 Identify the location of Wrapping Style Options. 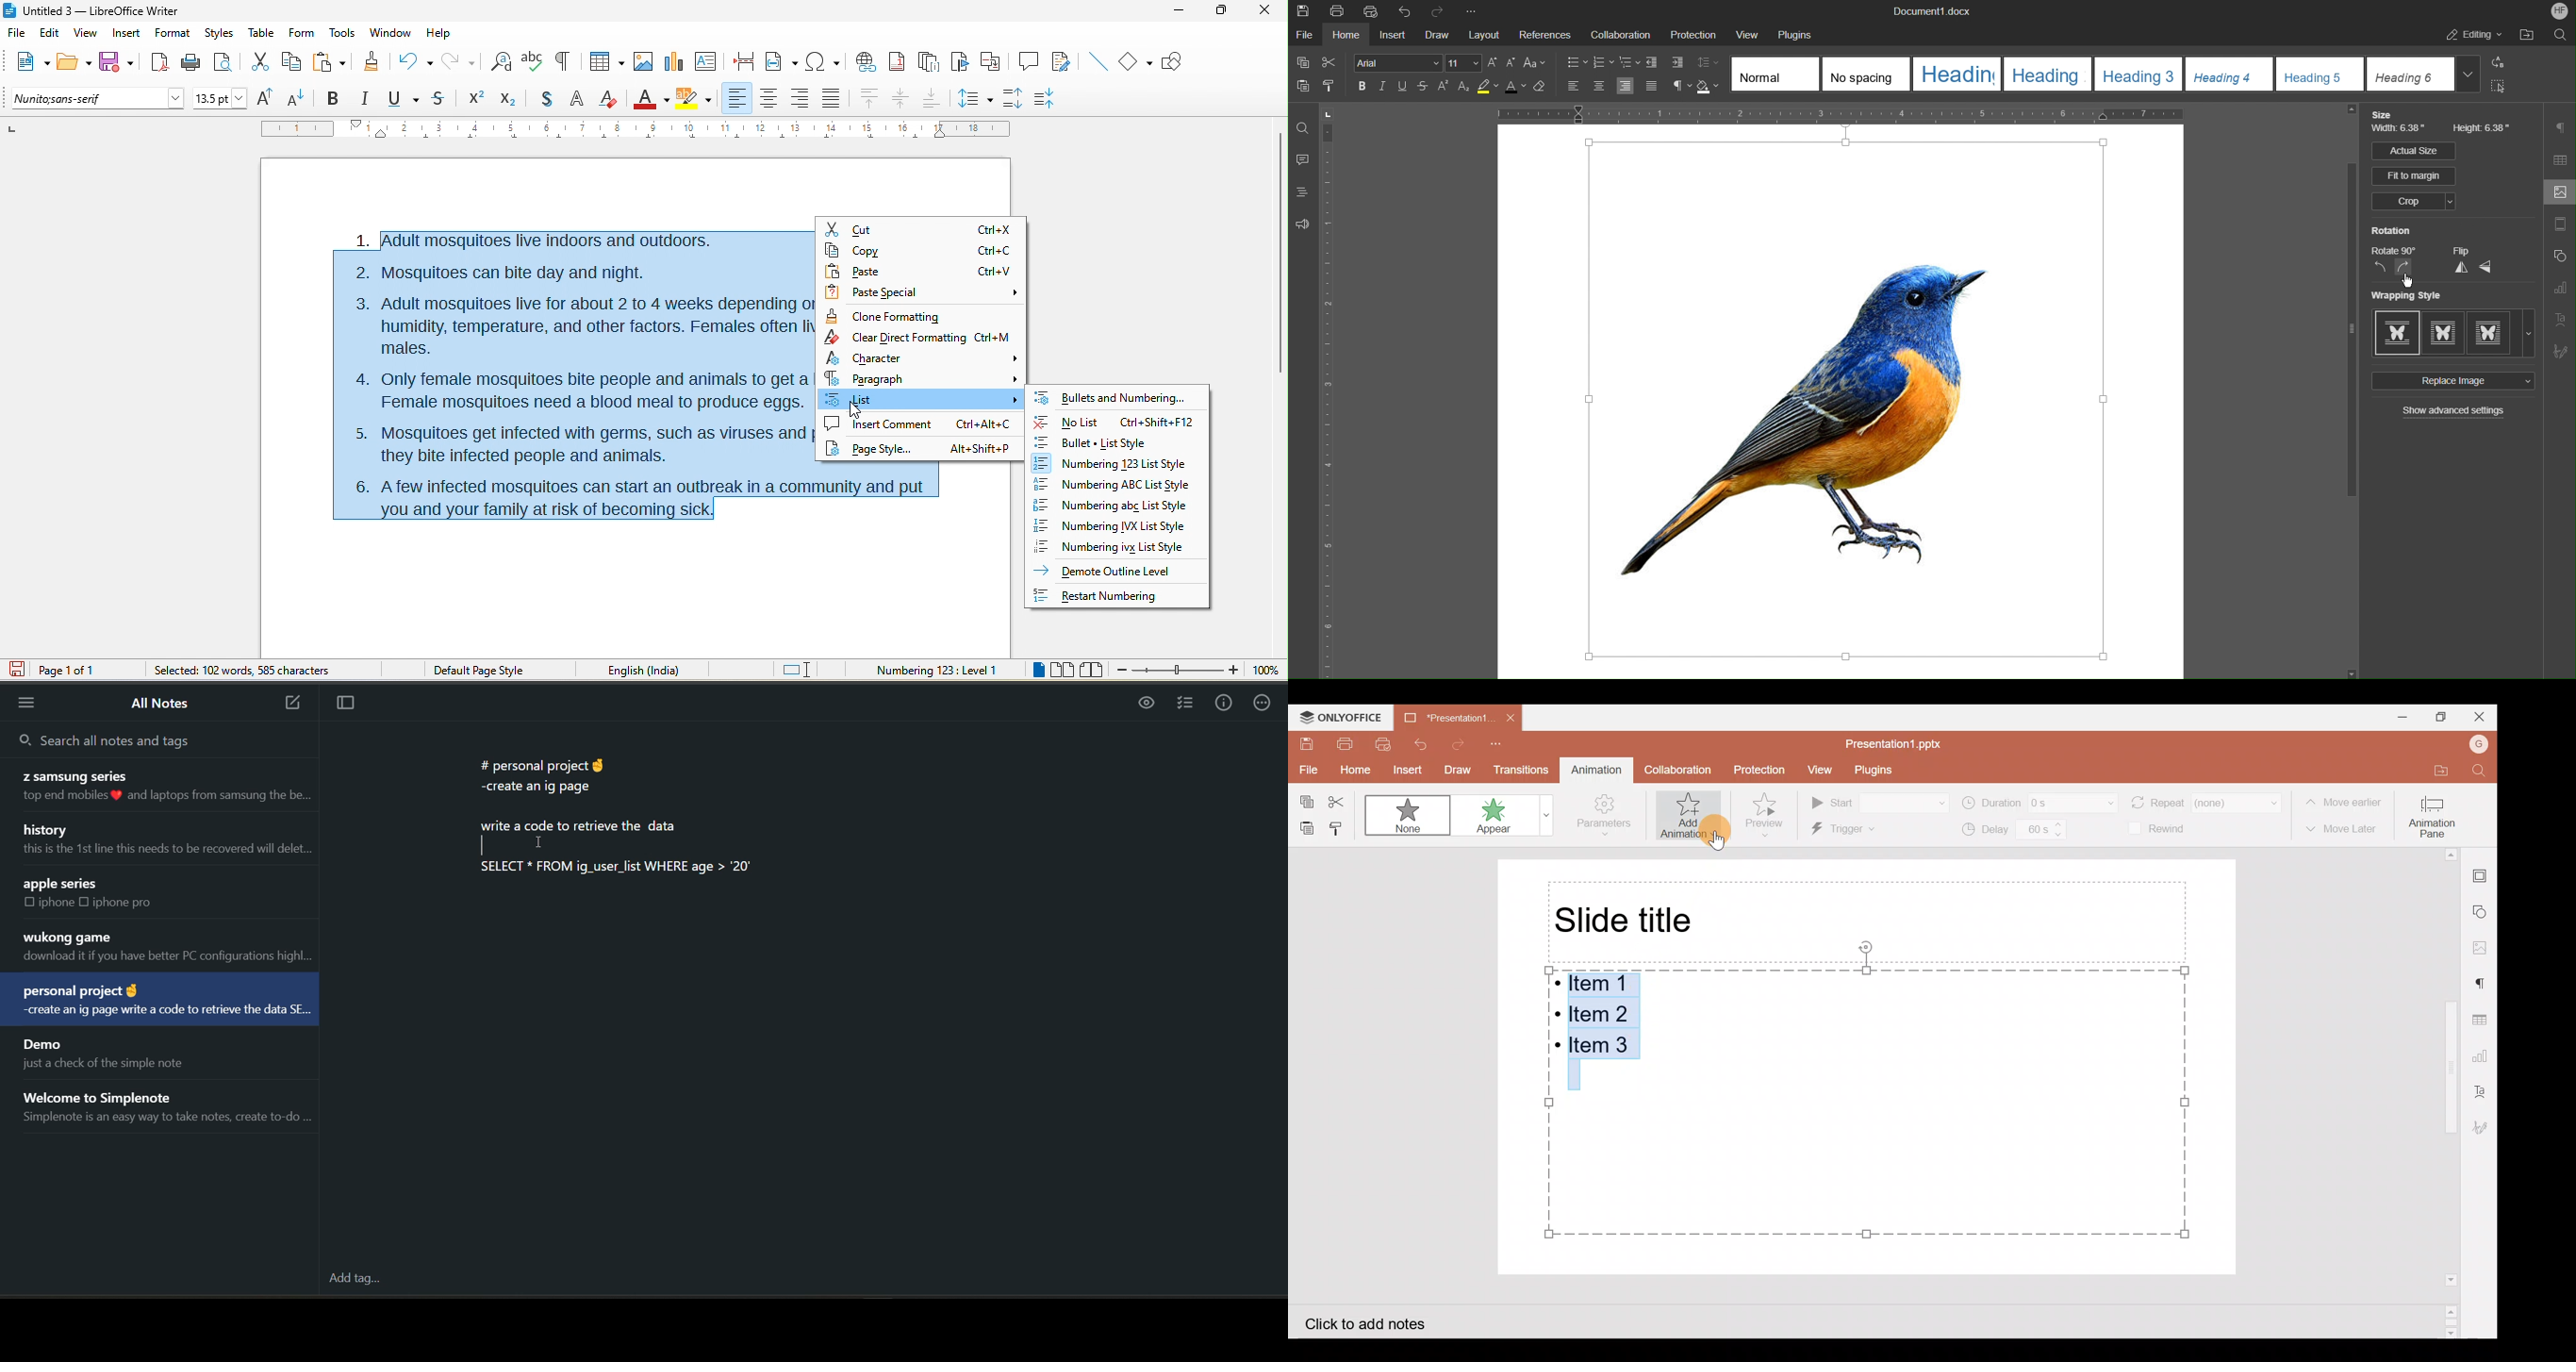
(2453, 334).